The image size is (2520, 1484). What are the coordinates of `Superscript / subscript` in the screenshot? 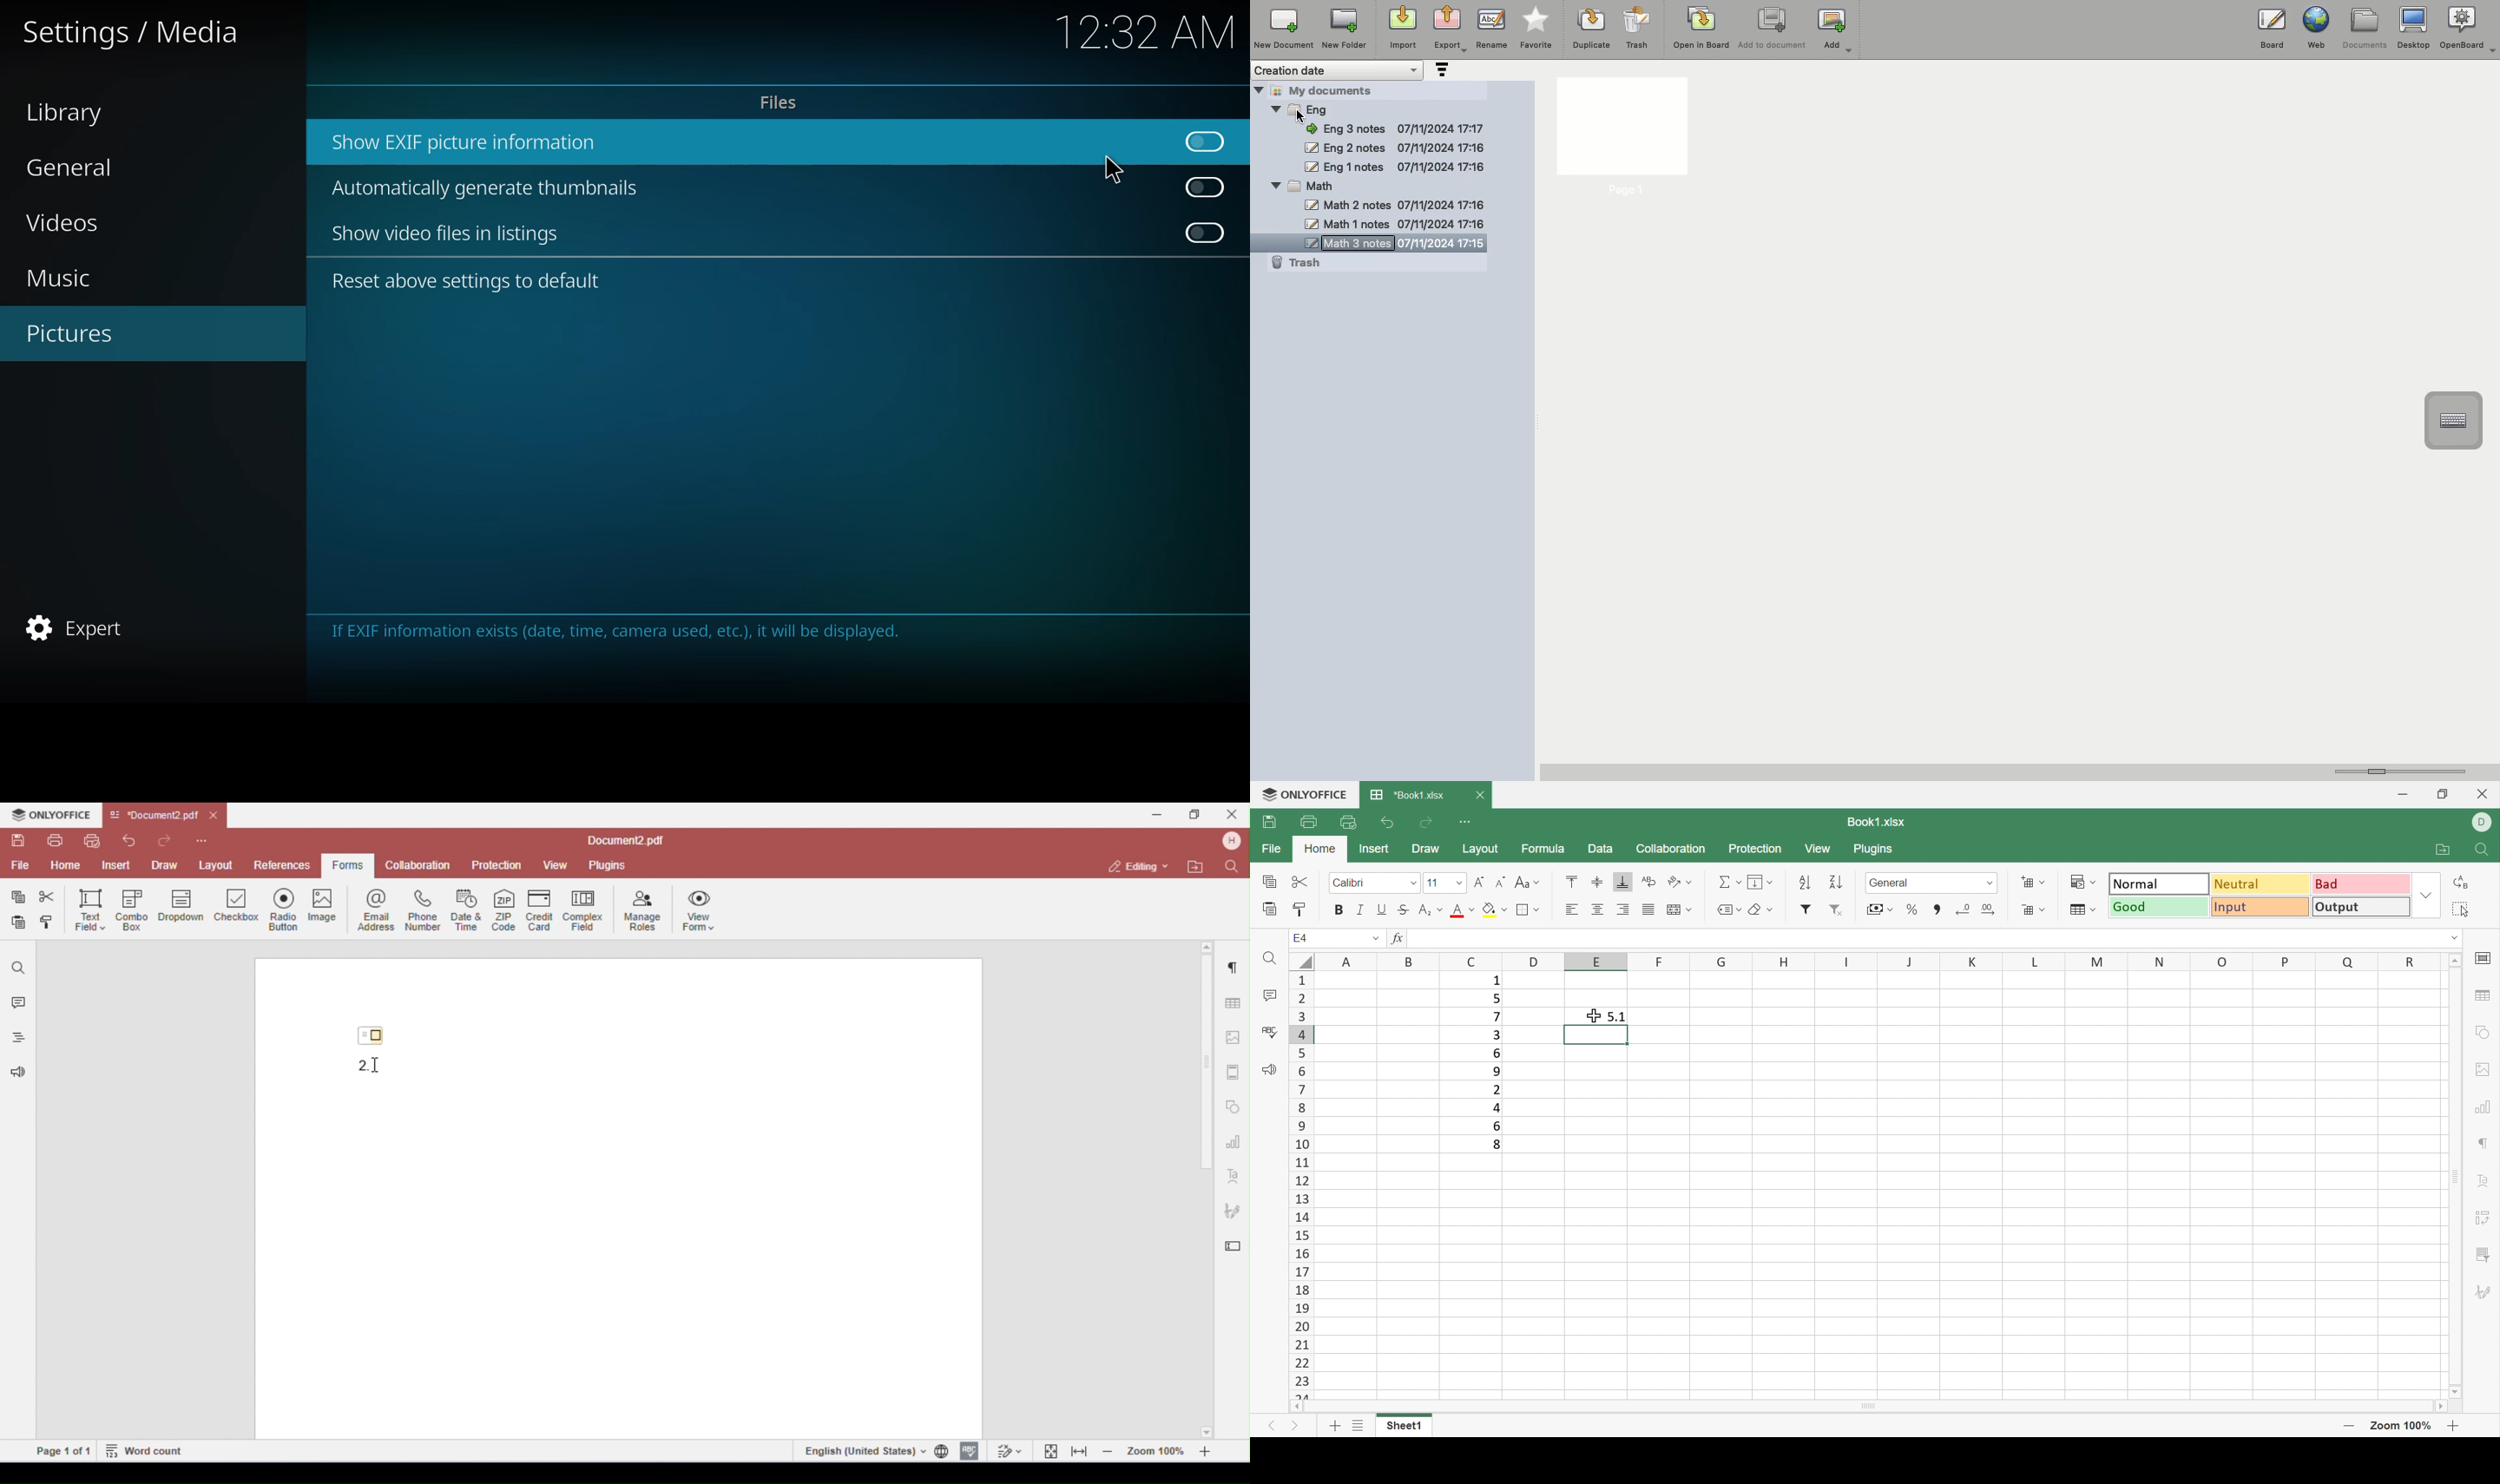 It's located at (1432, 909).